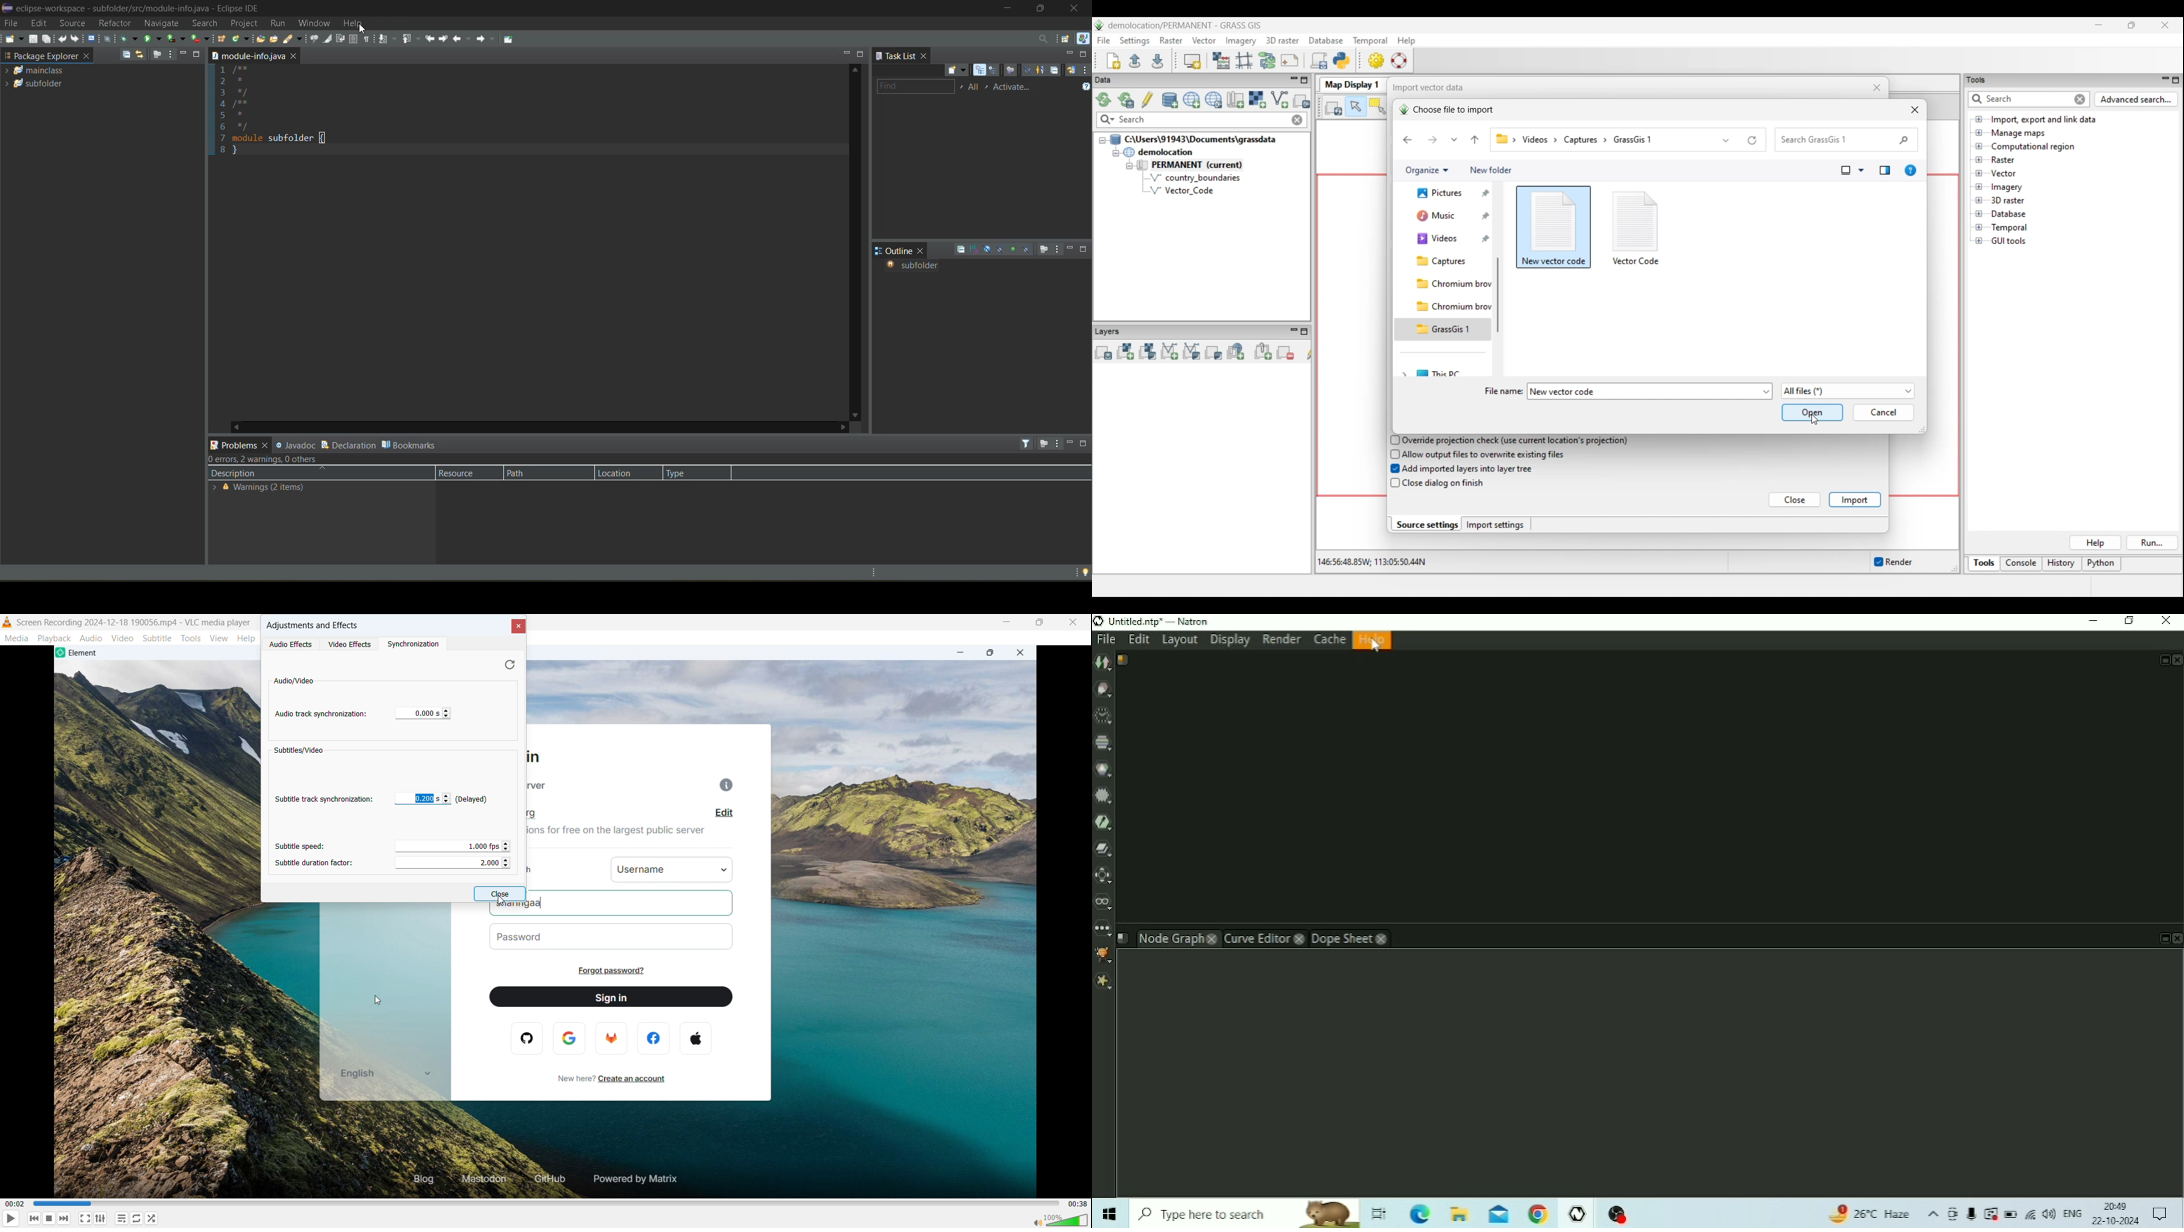  I want to click on audio, so click(91, 638).